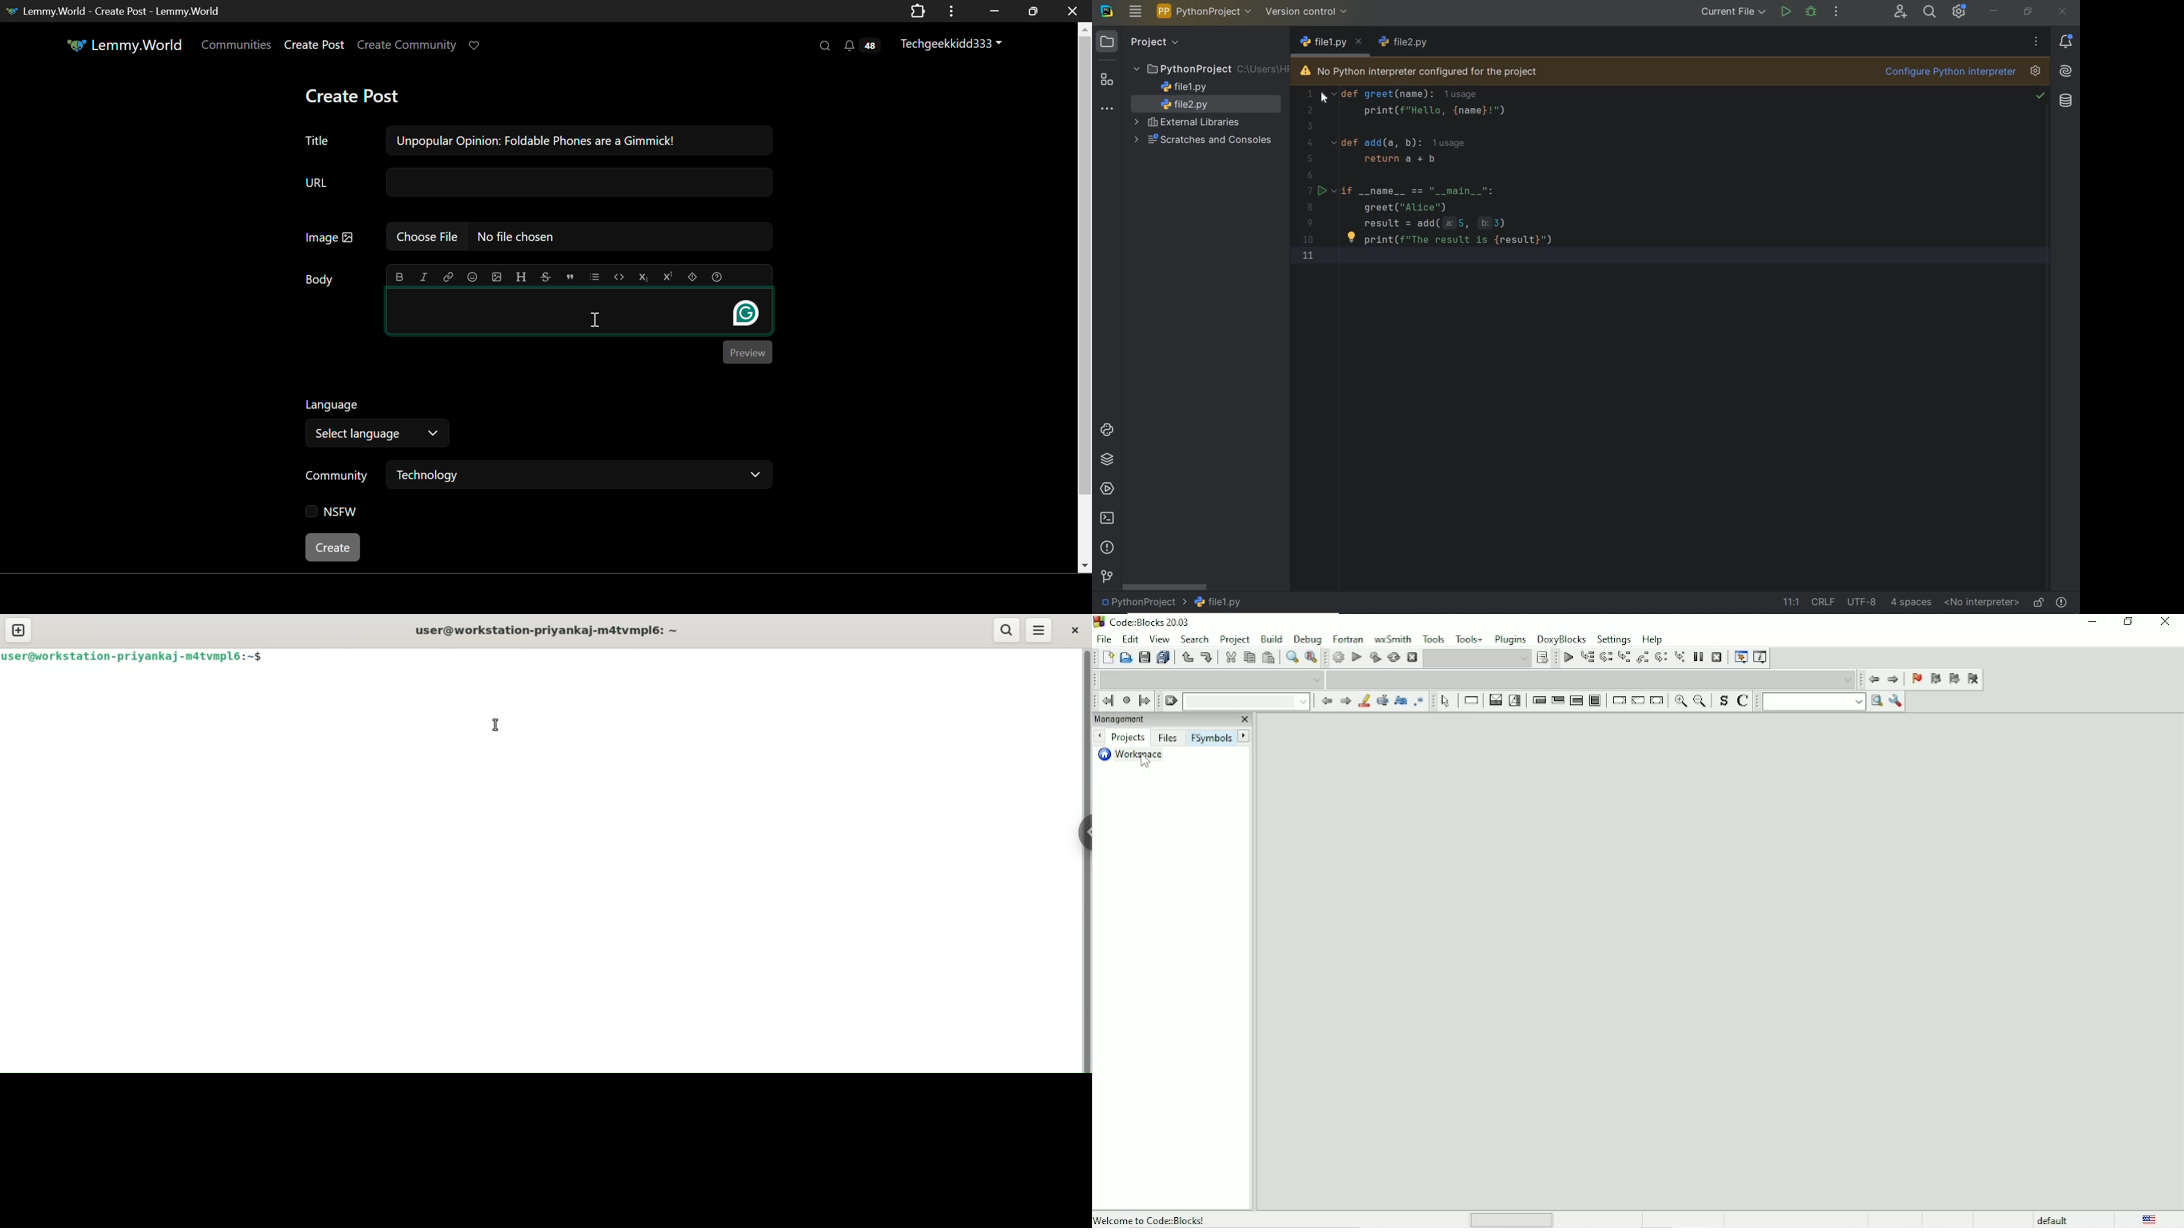 The width and height of the screenshot is (2184, 1232). What do you see at coordinates (1434, 638) in the screenshot?
I see `Tools` at bounding box center [1434, 638].